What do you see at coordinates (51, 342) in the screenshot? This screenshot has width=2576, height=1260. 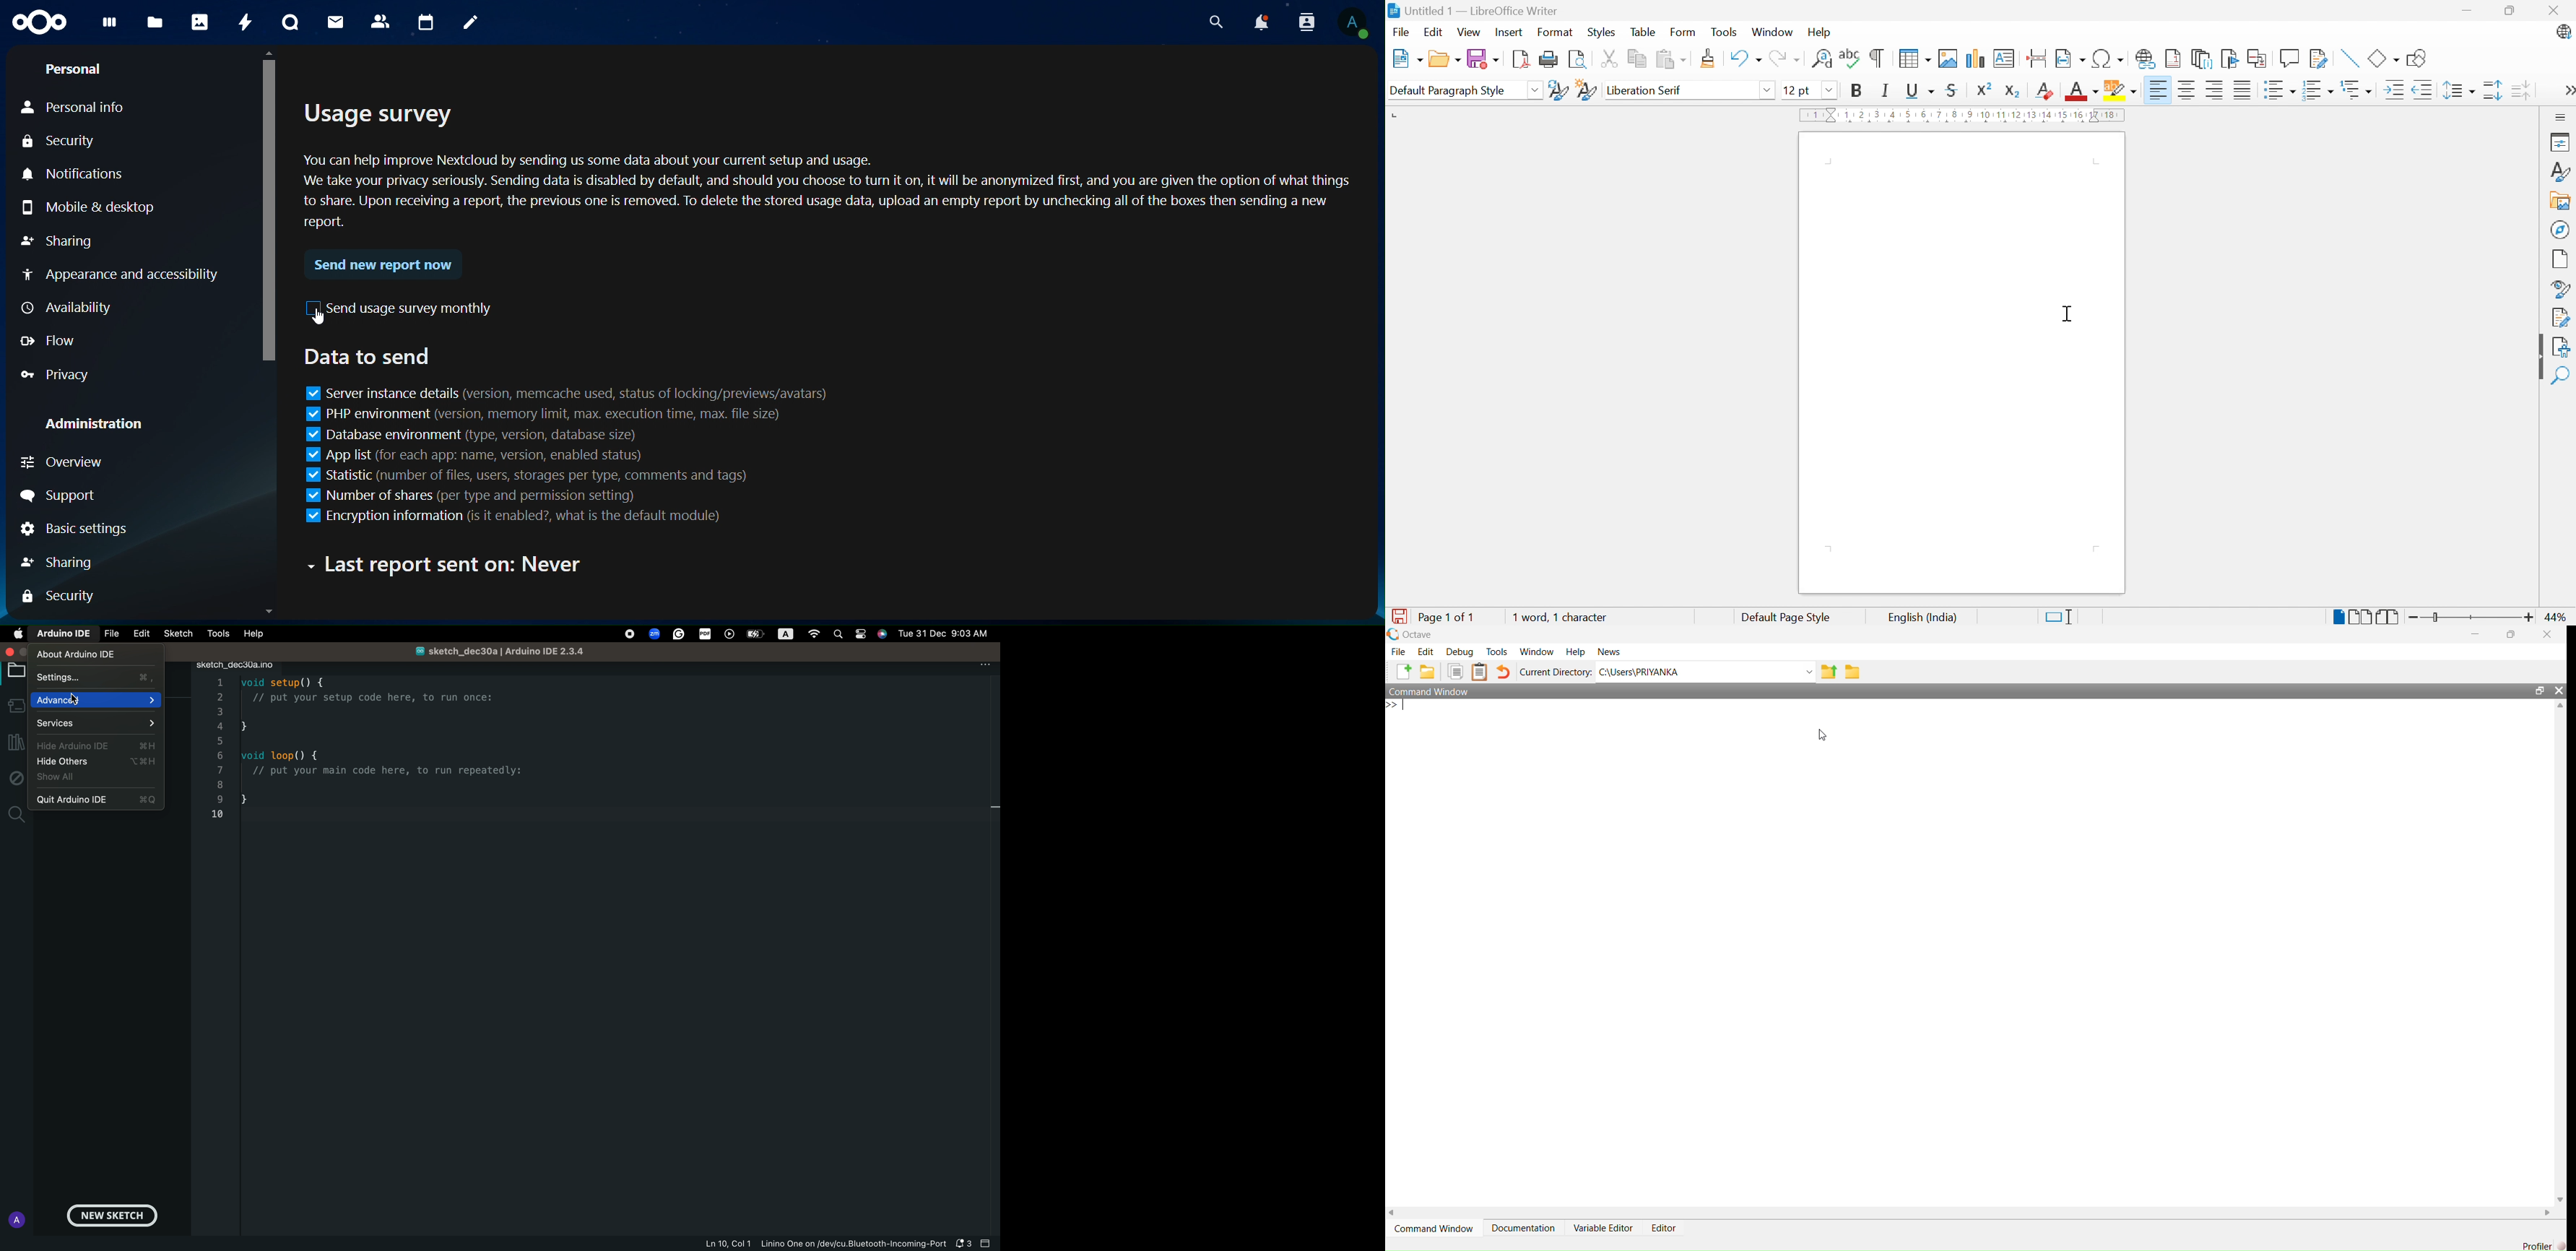 I see `Flow` at bounding box center [51, 342].